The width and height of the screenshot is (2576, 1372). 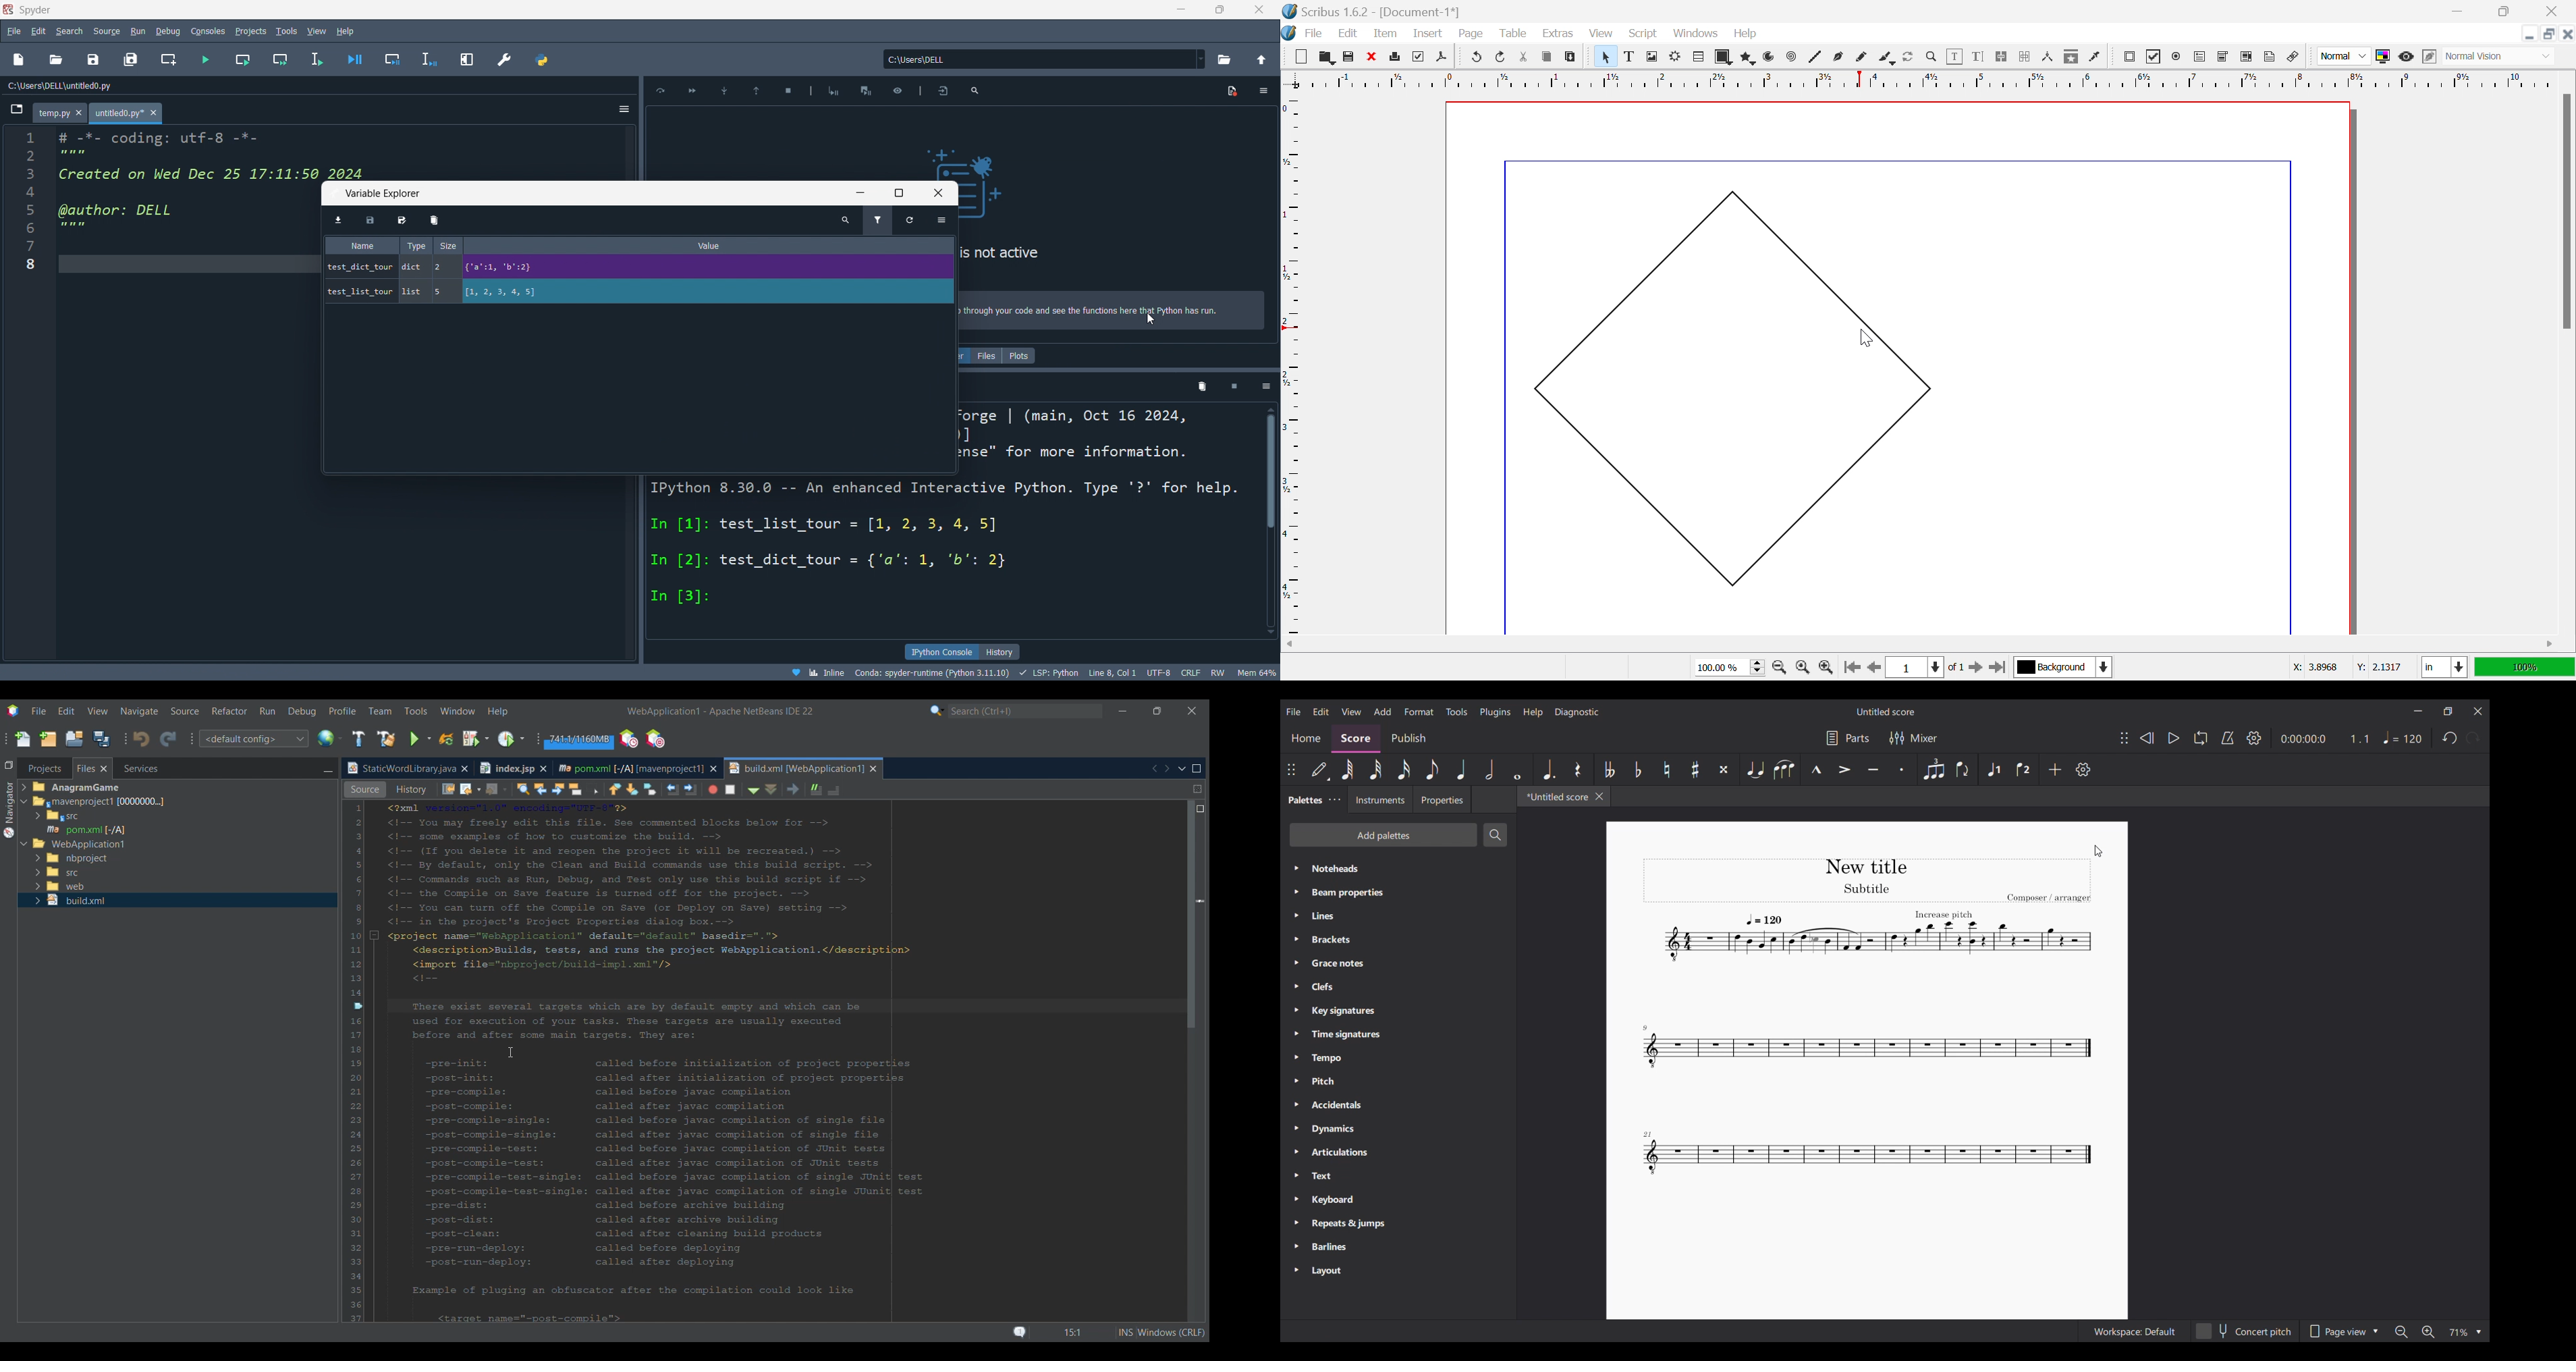 I want to click on icon, so click(x=979, y=93).